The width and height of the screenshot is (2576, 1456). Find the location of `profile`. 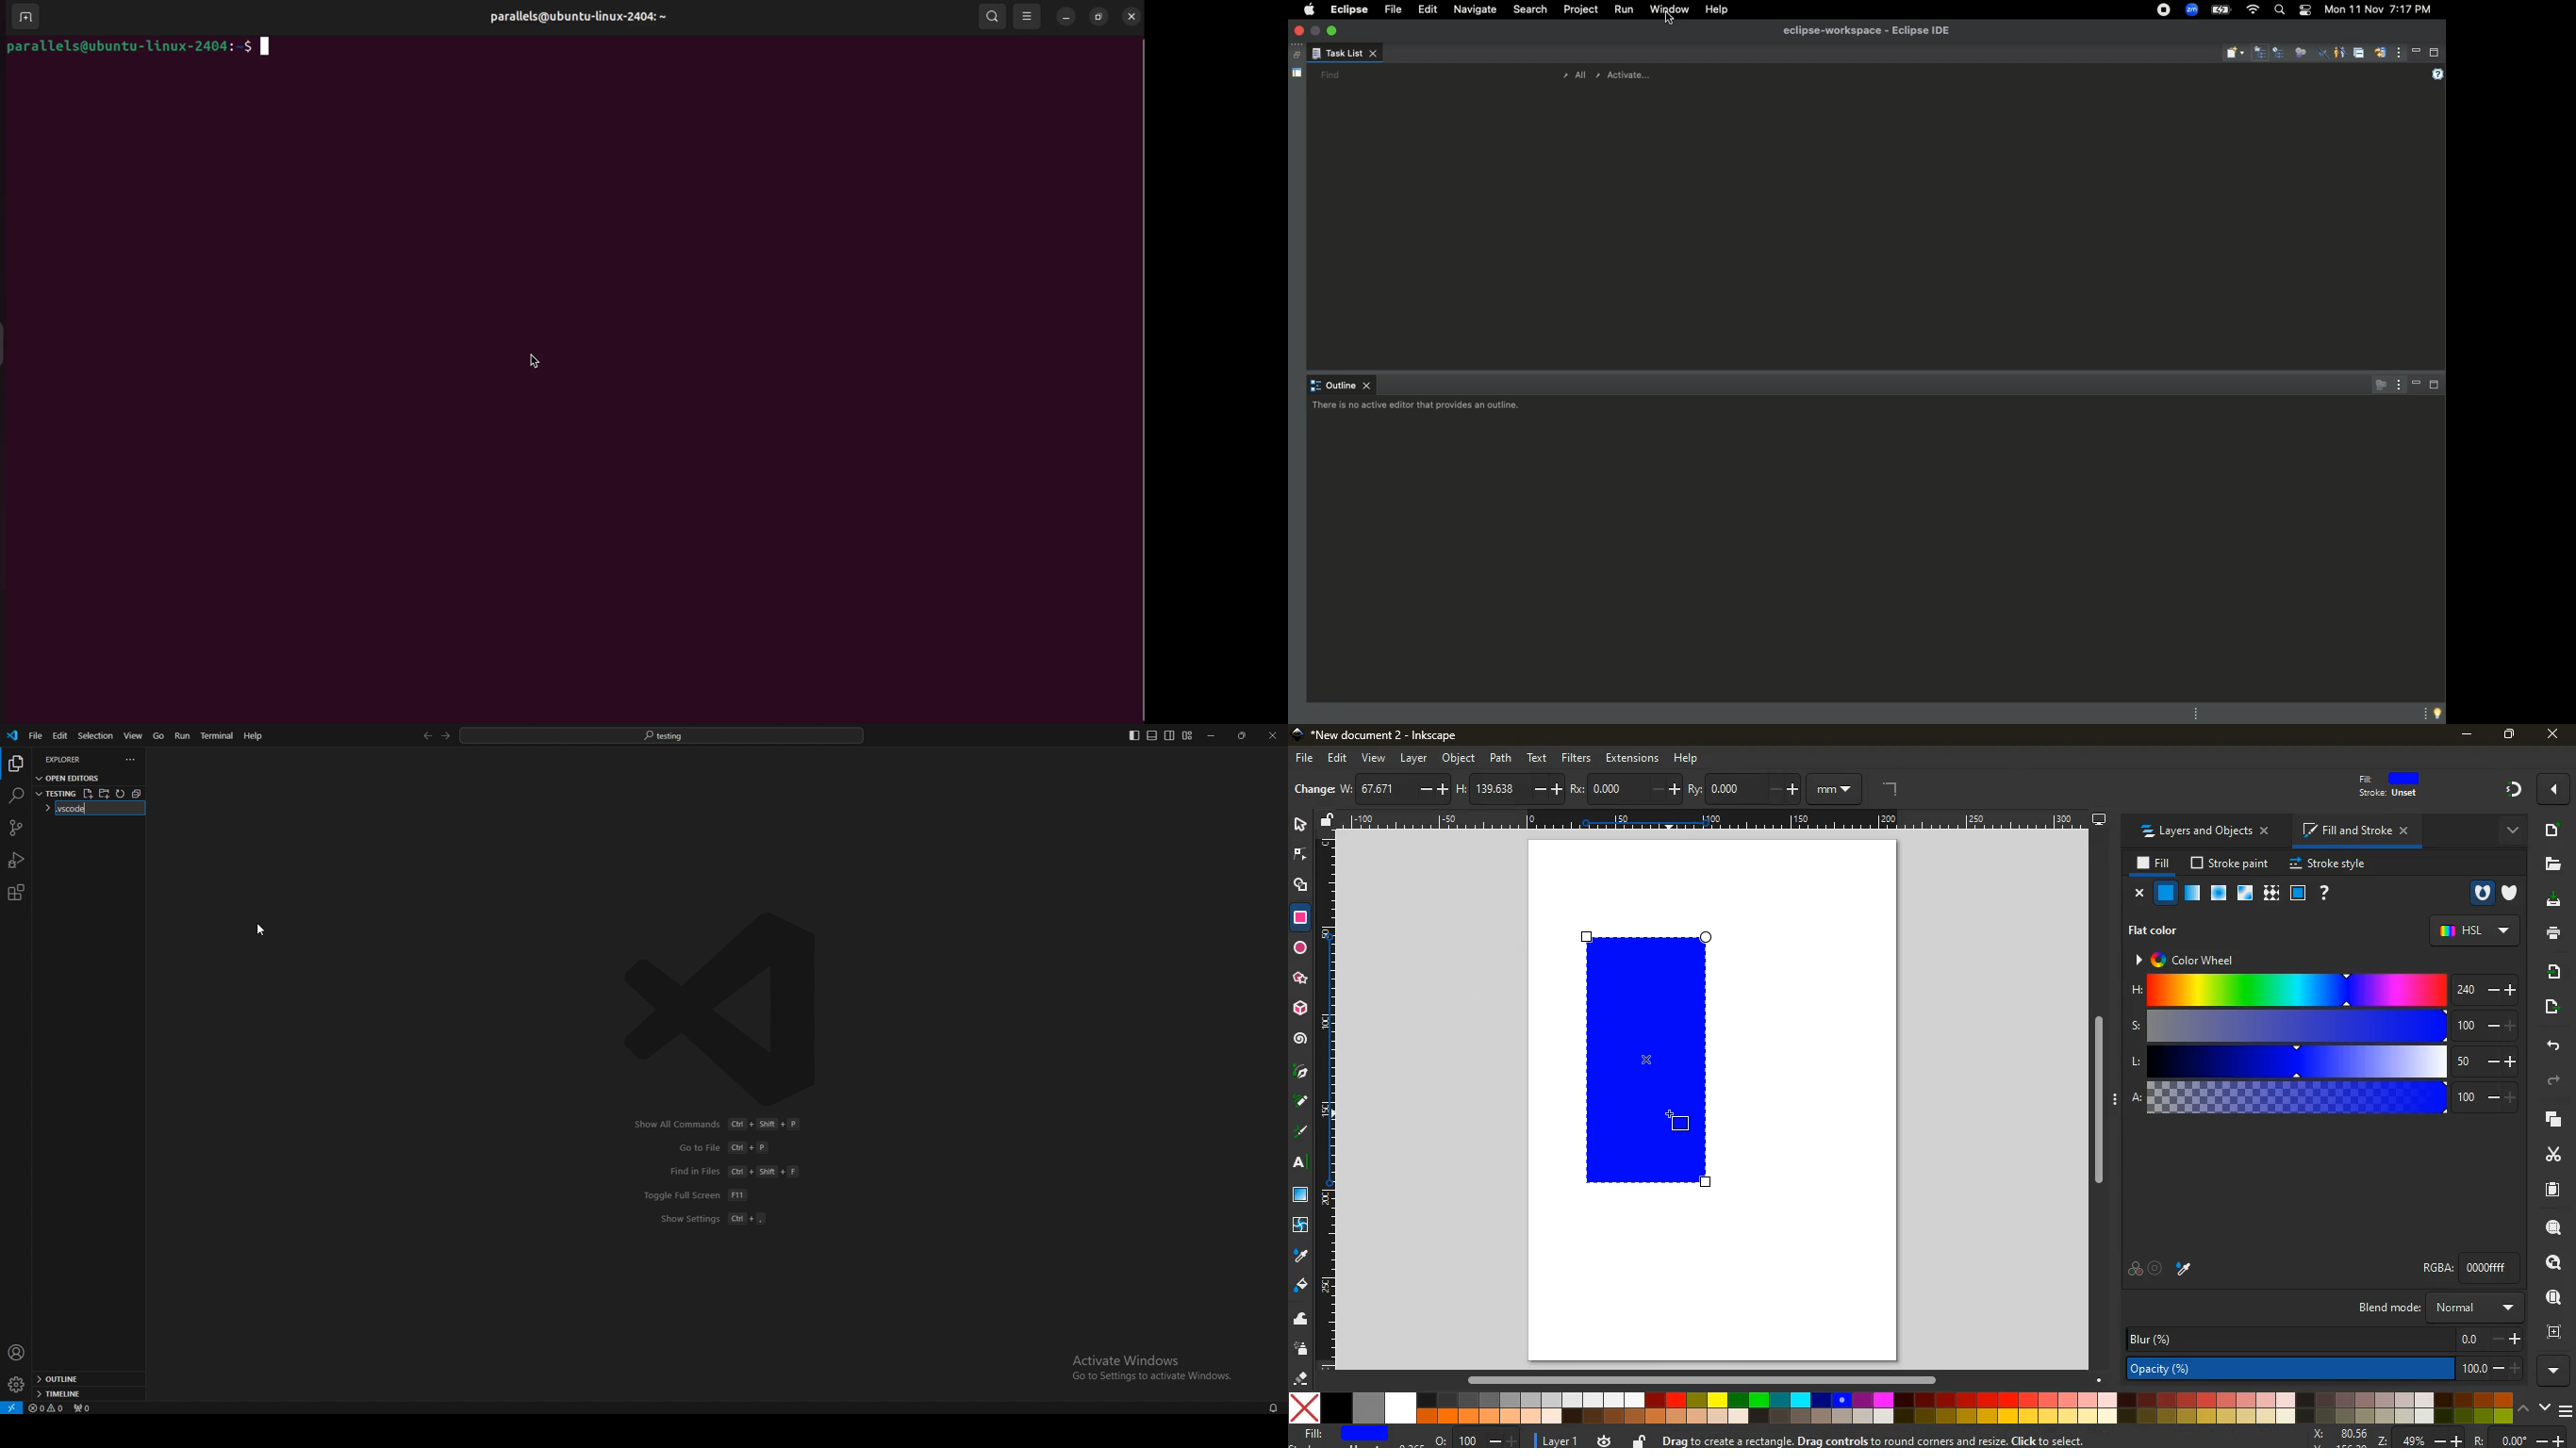

profile is located at coordinates (17, 1353).